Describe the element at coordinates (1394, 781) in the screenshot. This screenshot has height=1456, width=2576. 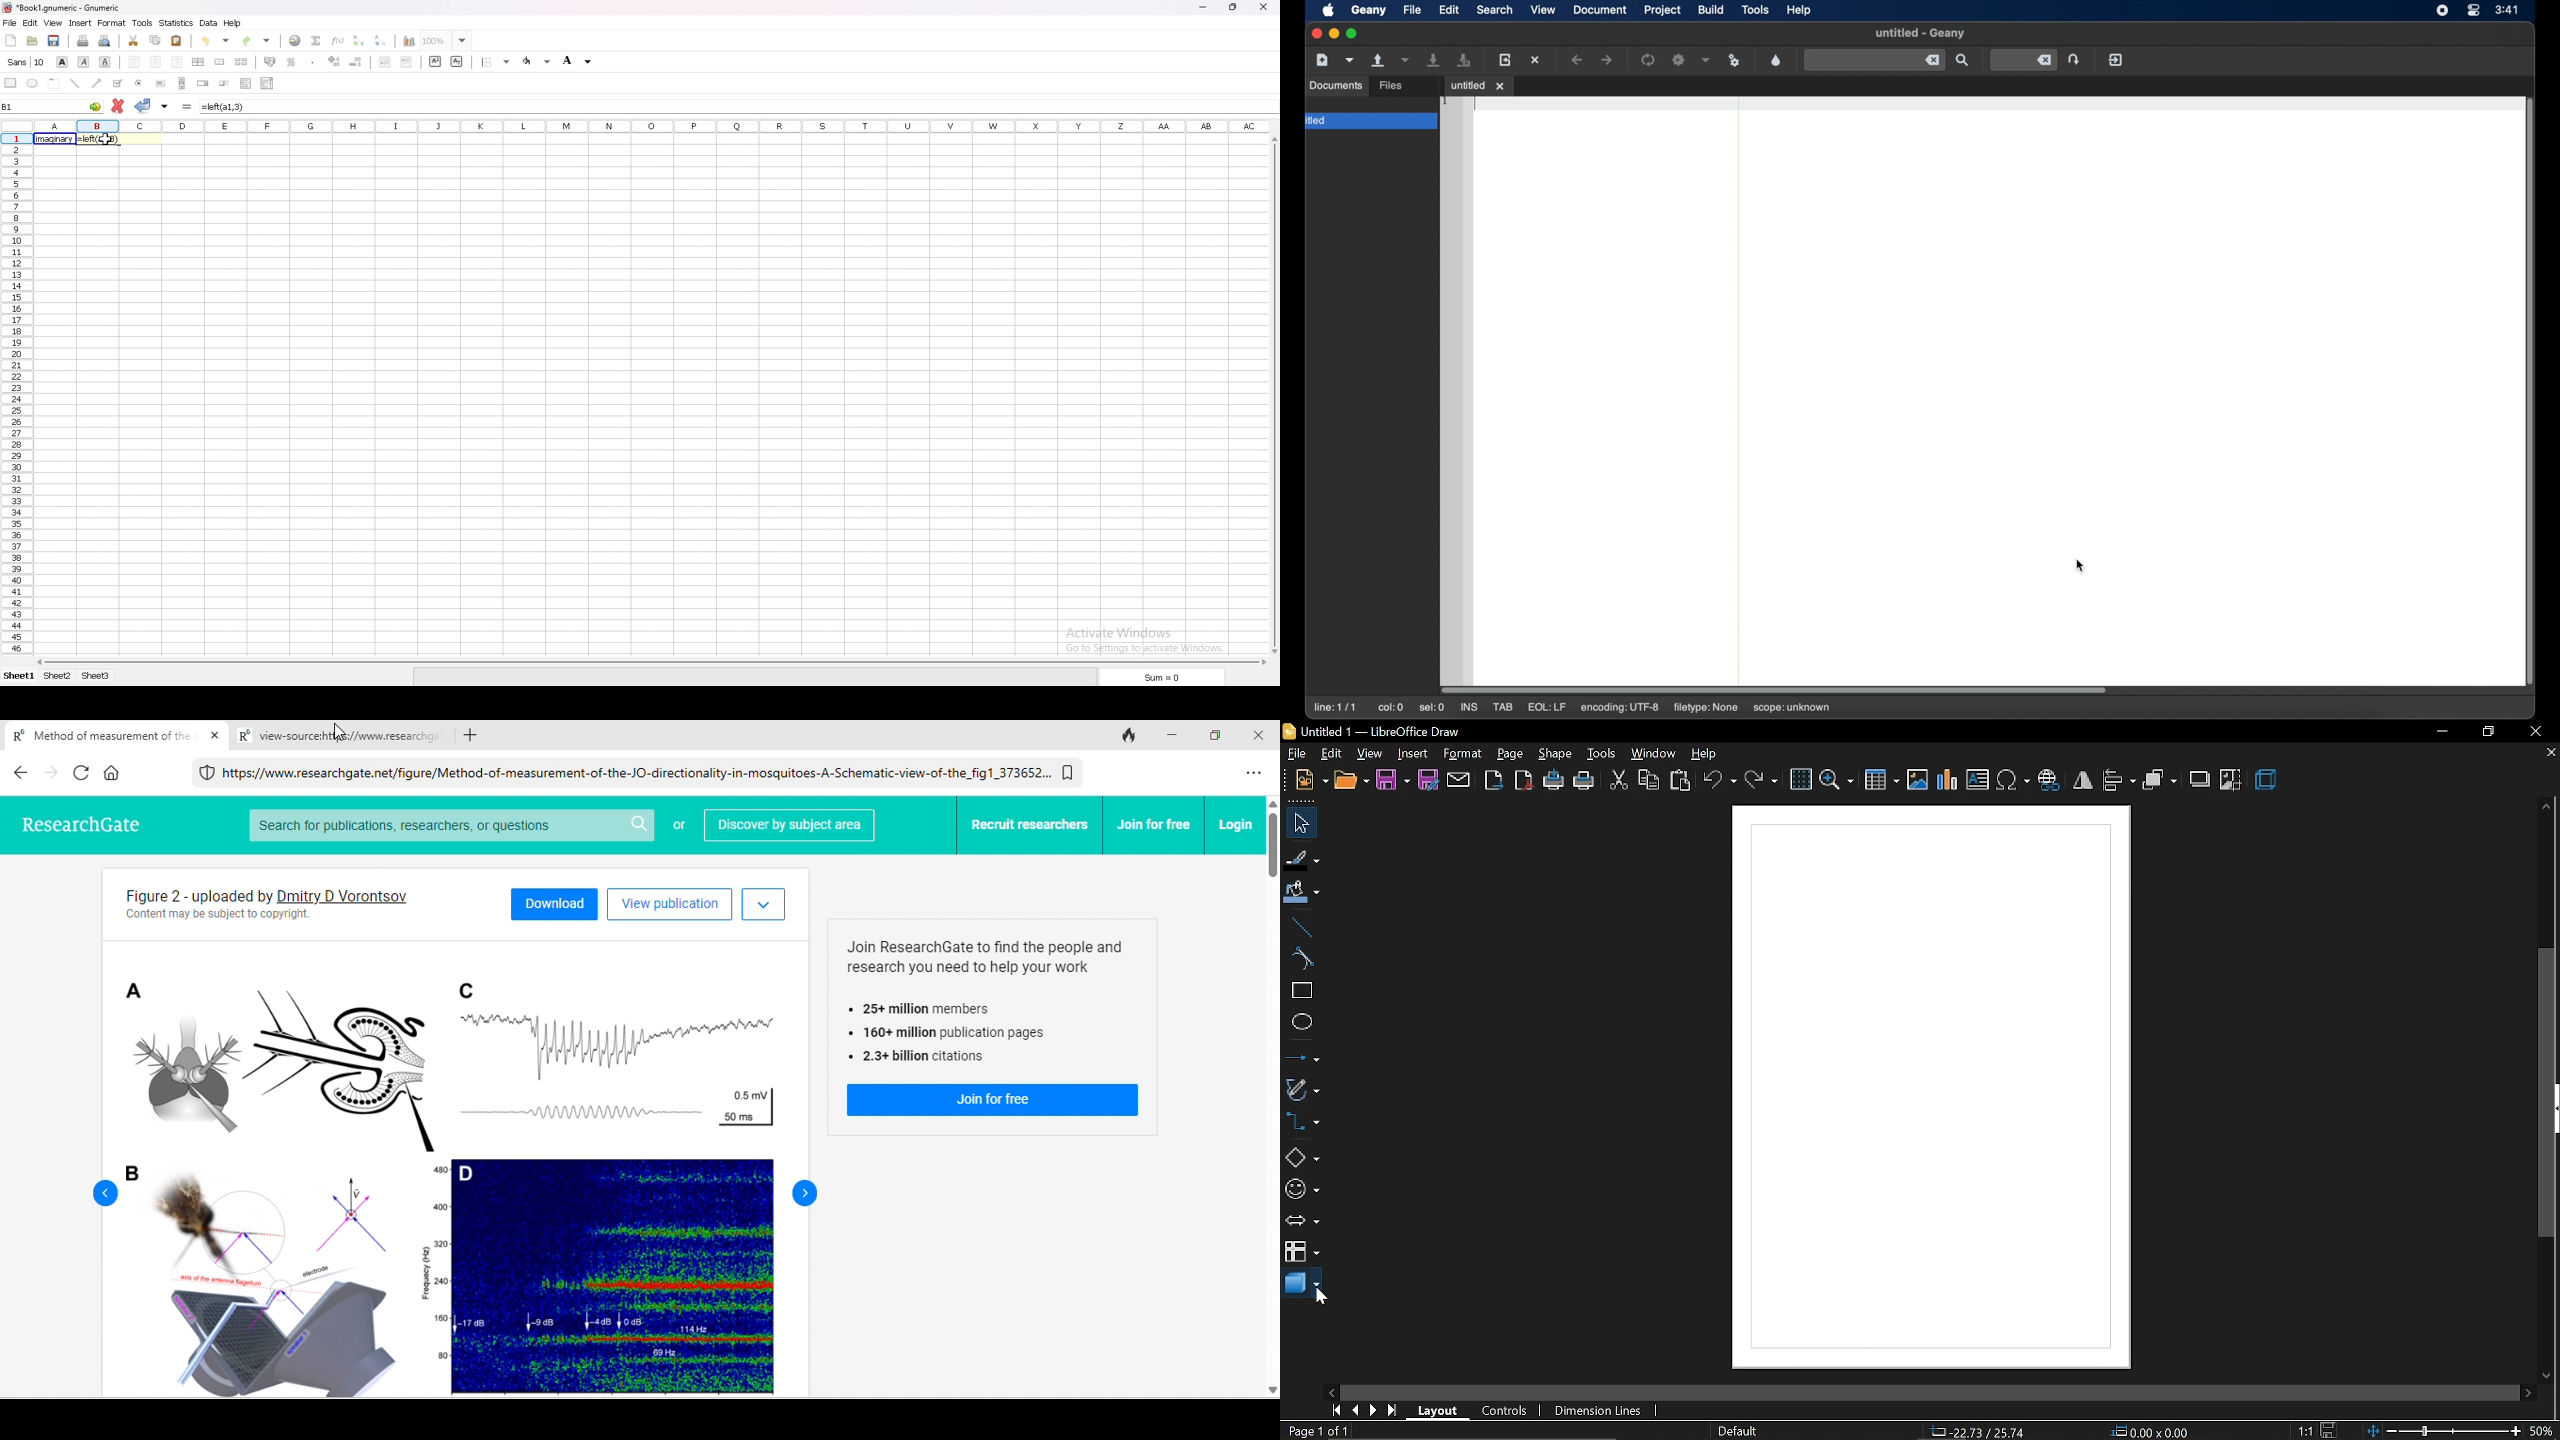
I see `save` at that location.